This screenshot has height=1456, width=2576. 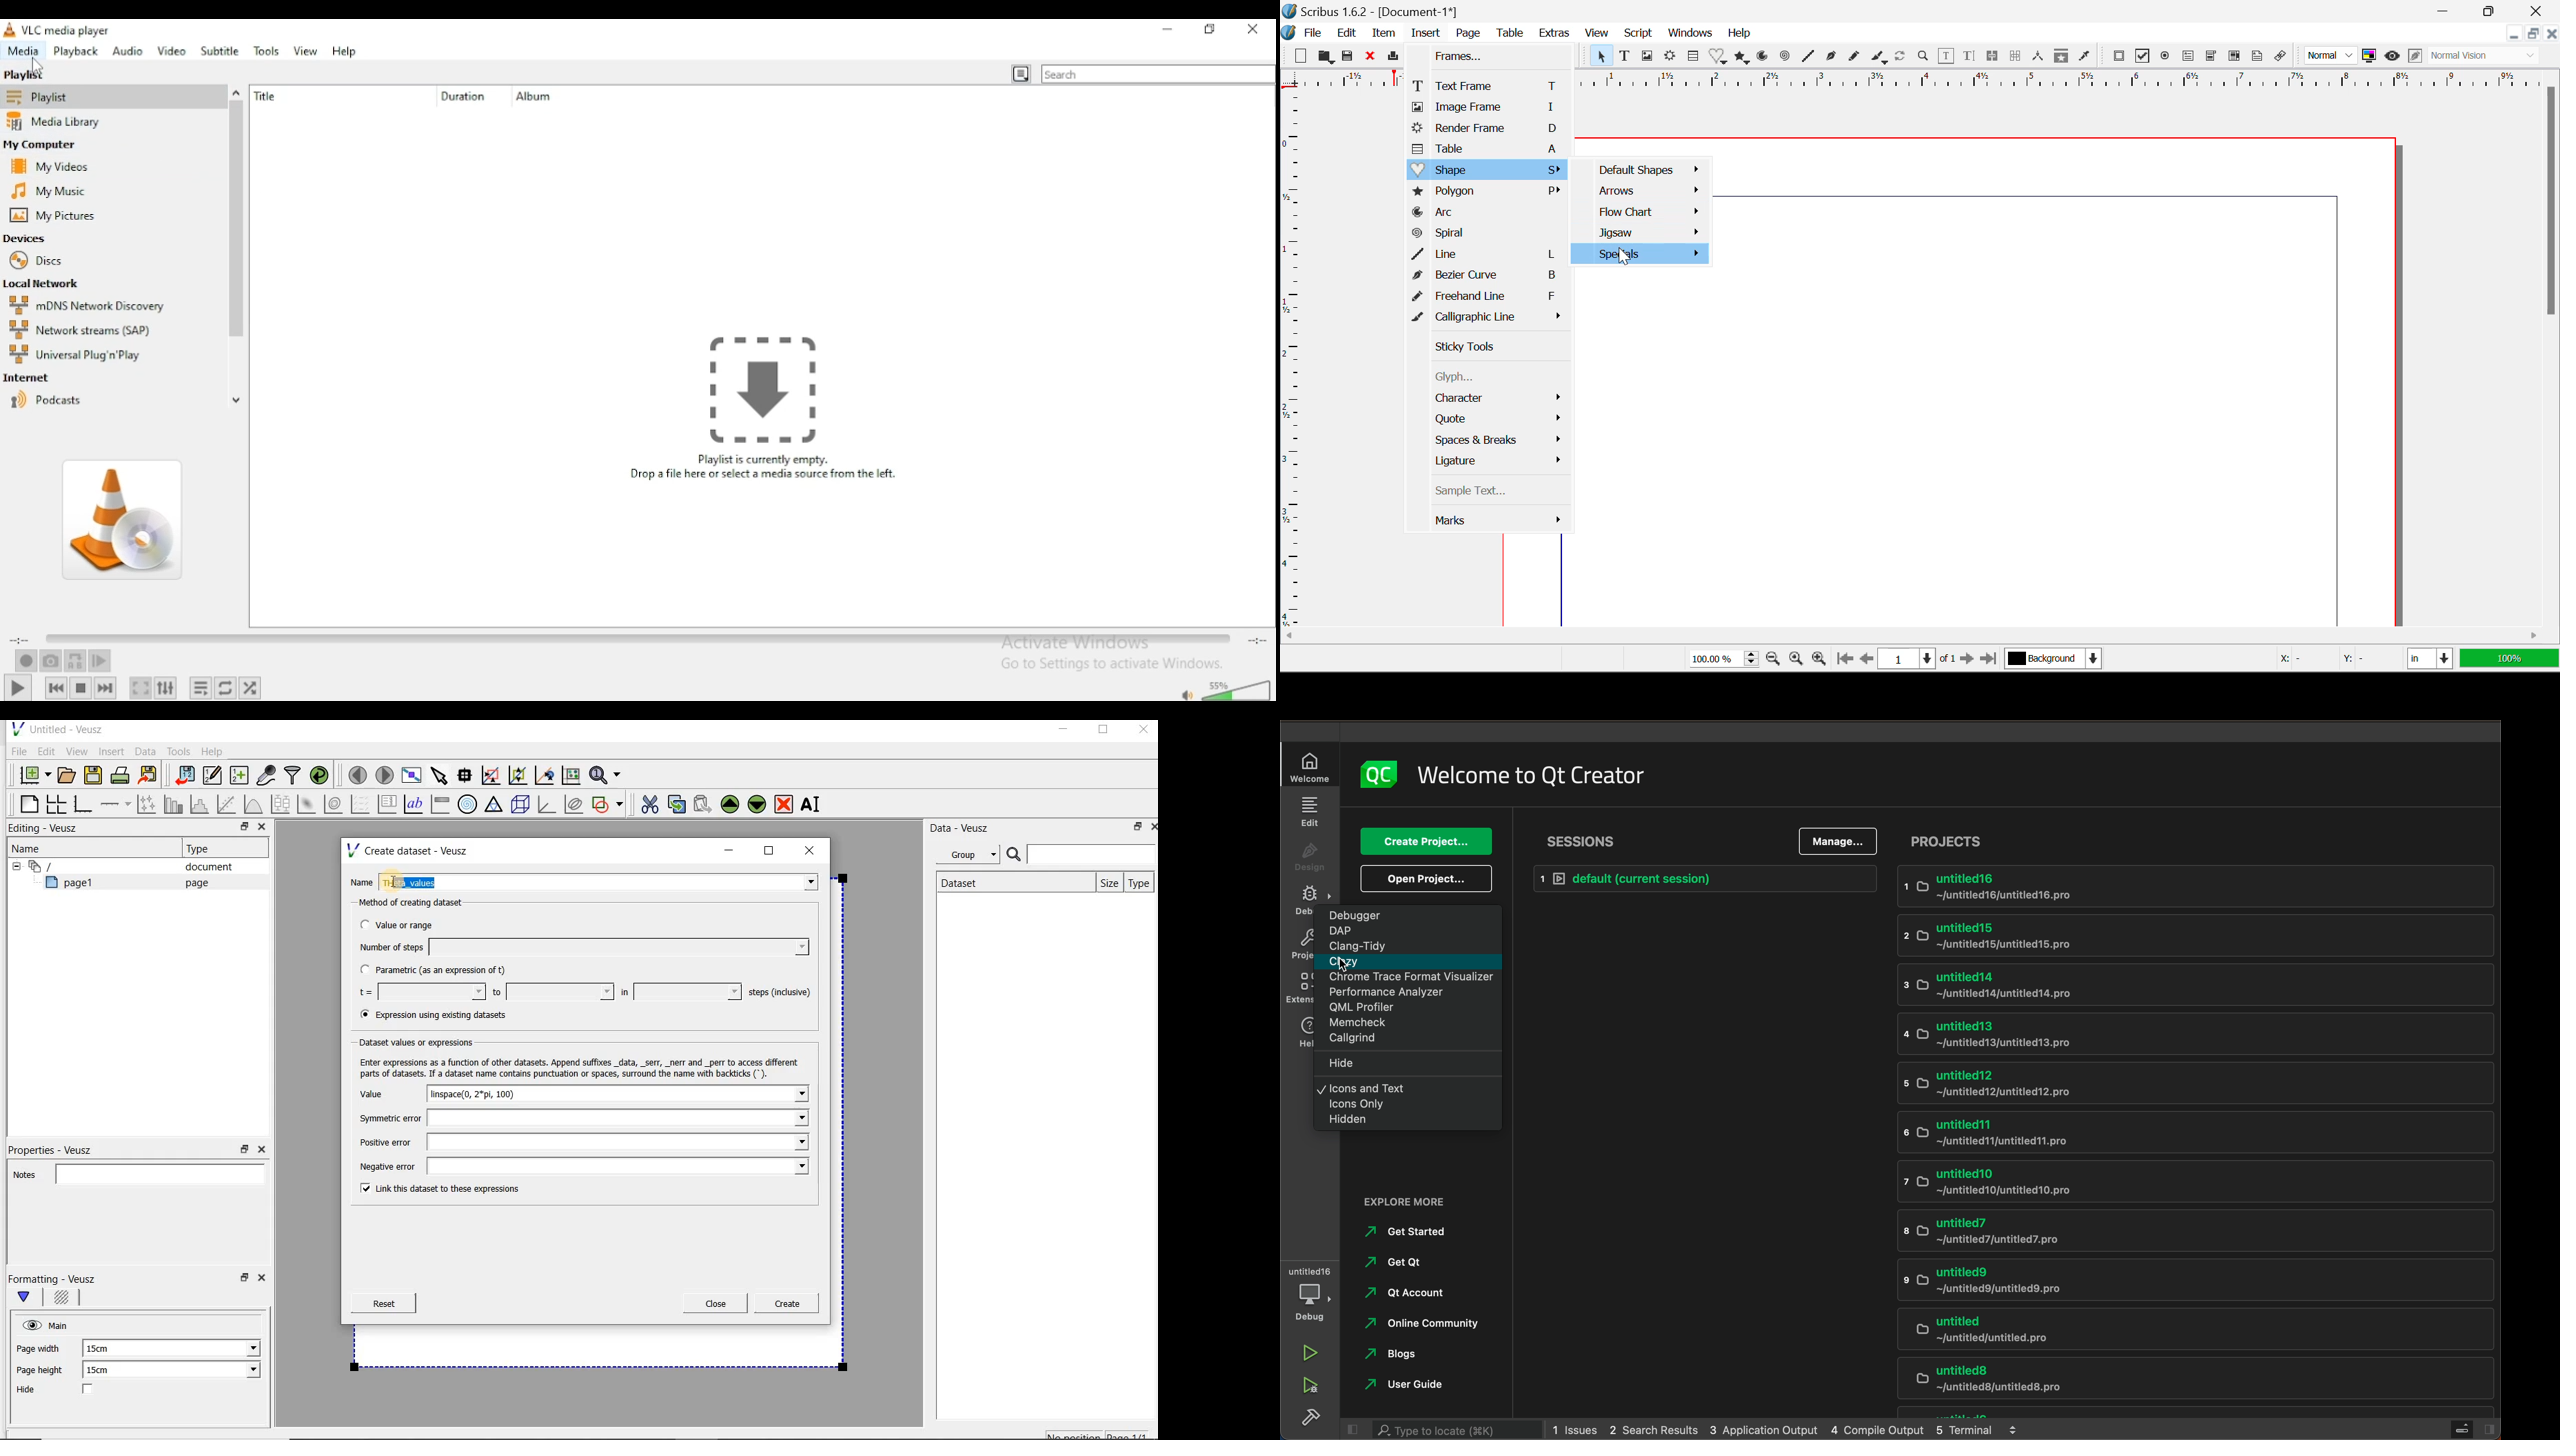 What do you see at coordinates (2017, 56) in the screenshot?
I see `Delink Text Frames` at bounding box center [2017, 56].